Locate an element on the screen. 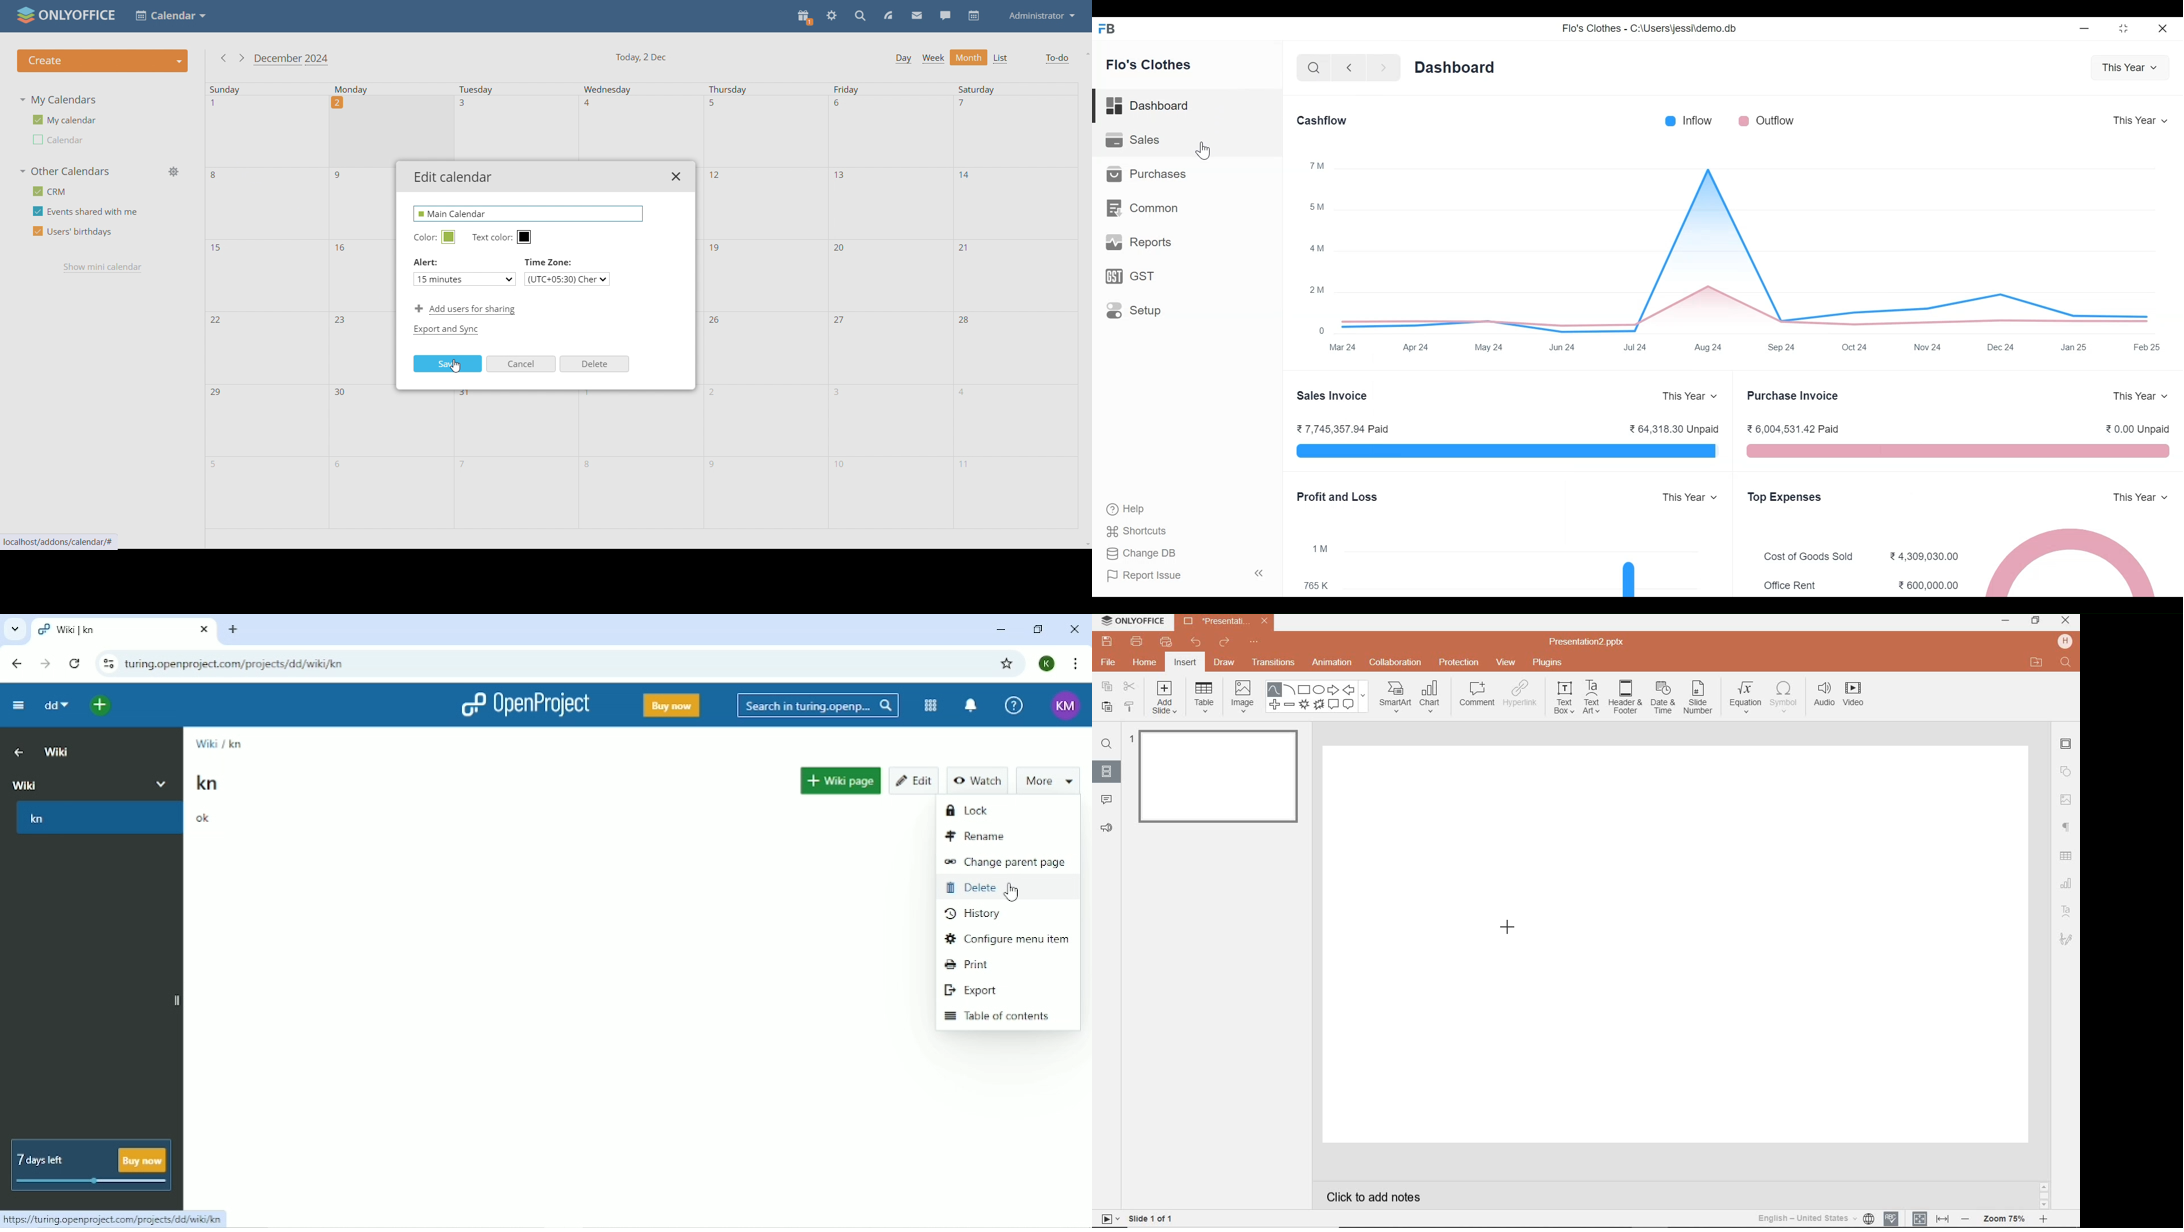 The image size is (2184, 1232).  is located at coordinates (518, 129).